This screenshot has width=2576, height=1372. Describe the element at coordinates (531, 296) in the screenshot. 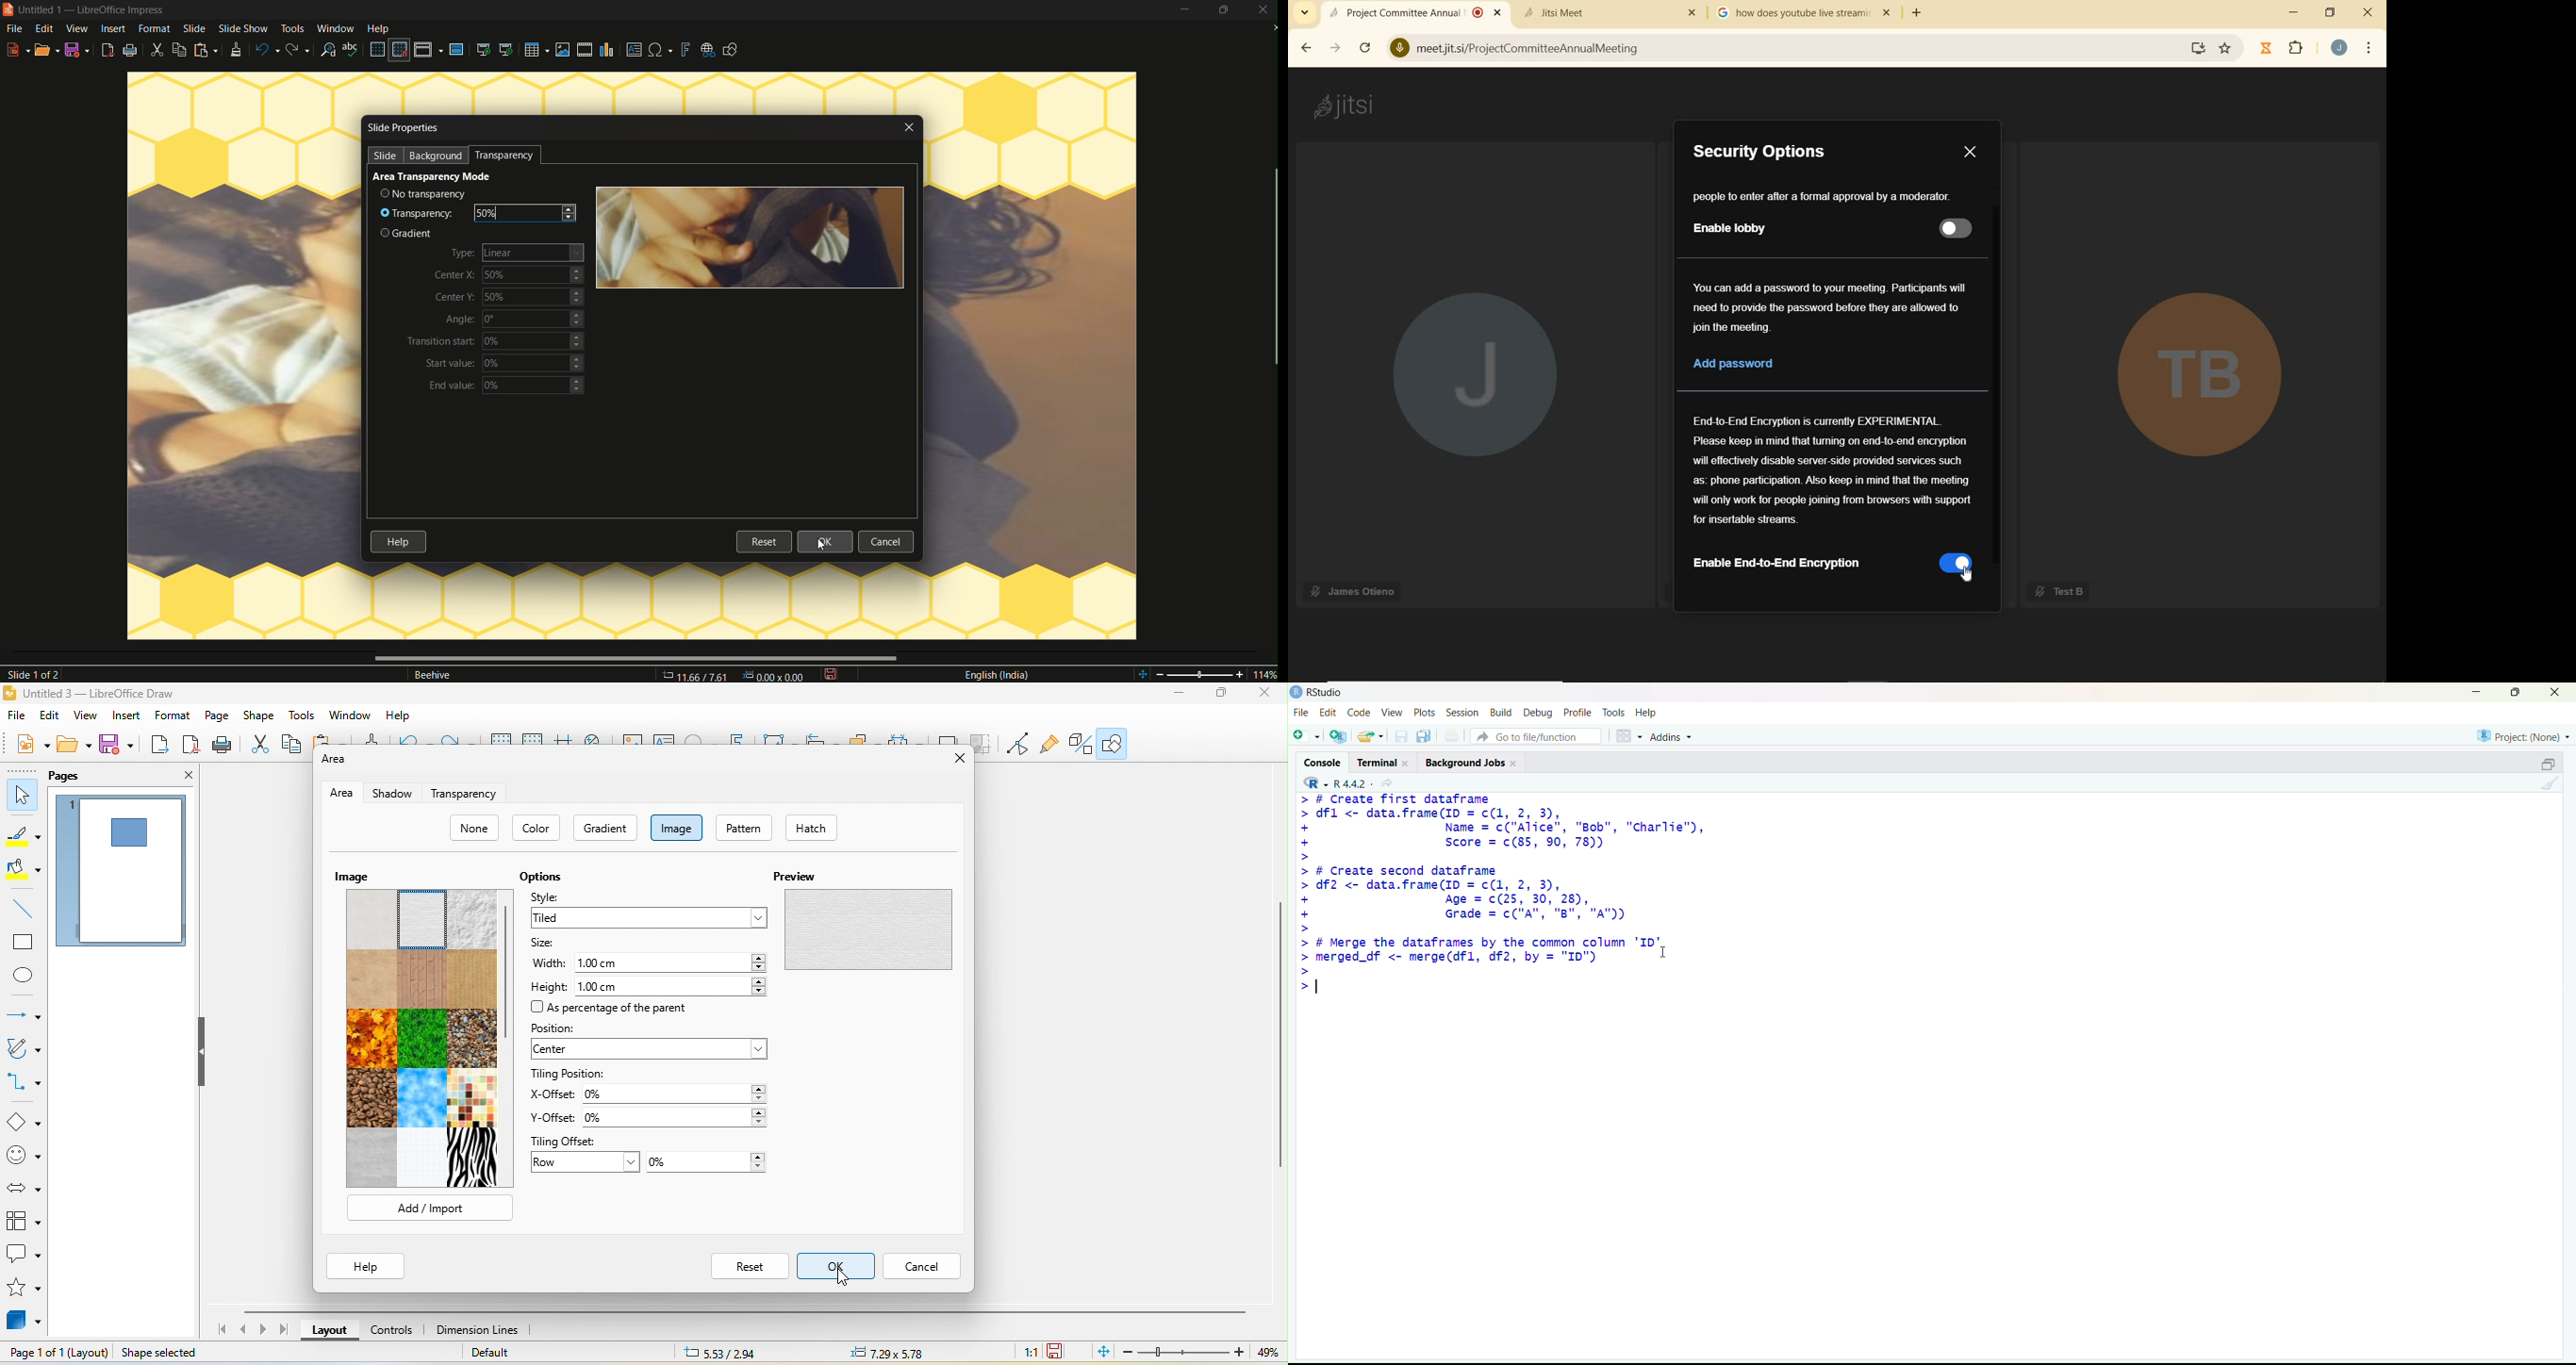

I see `50%` at that location.